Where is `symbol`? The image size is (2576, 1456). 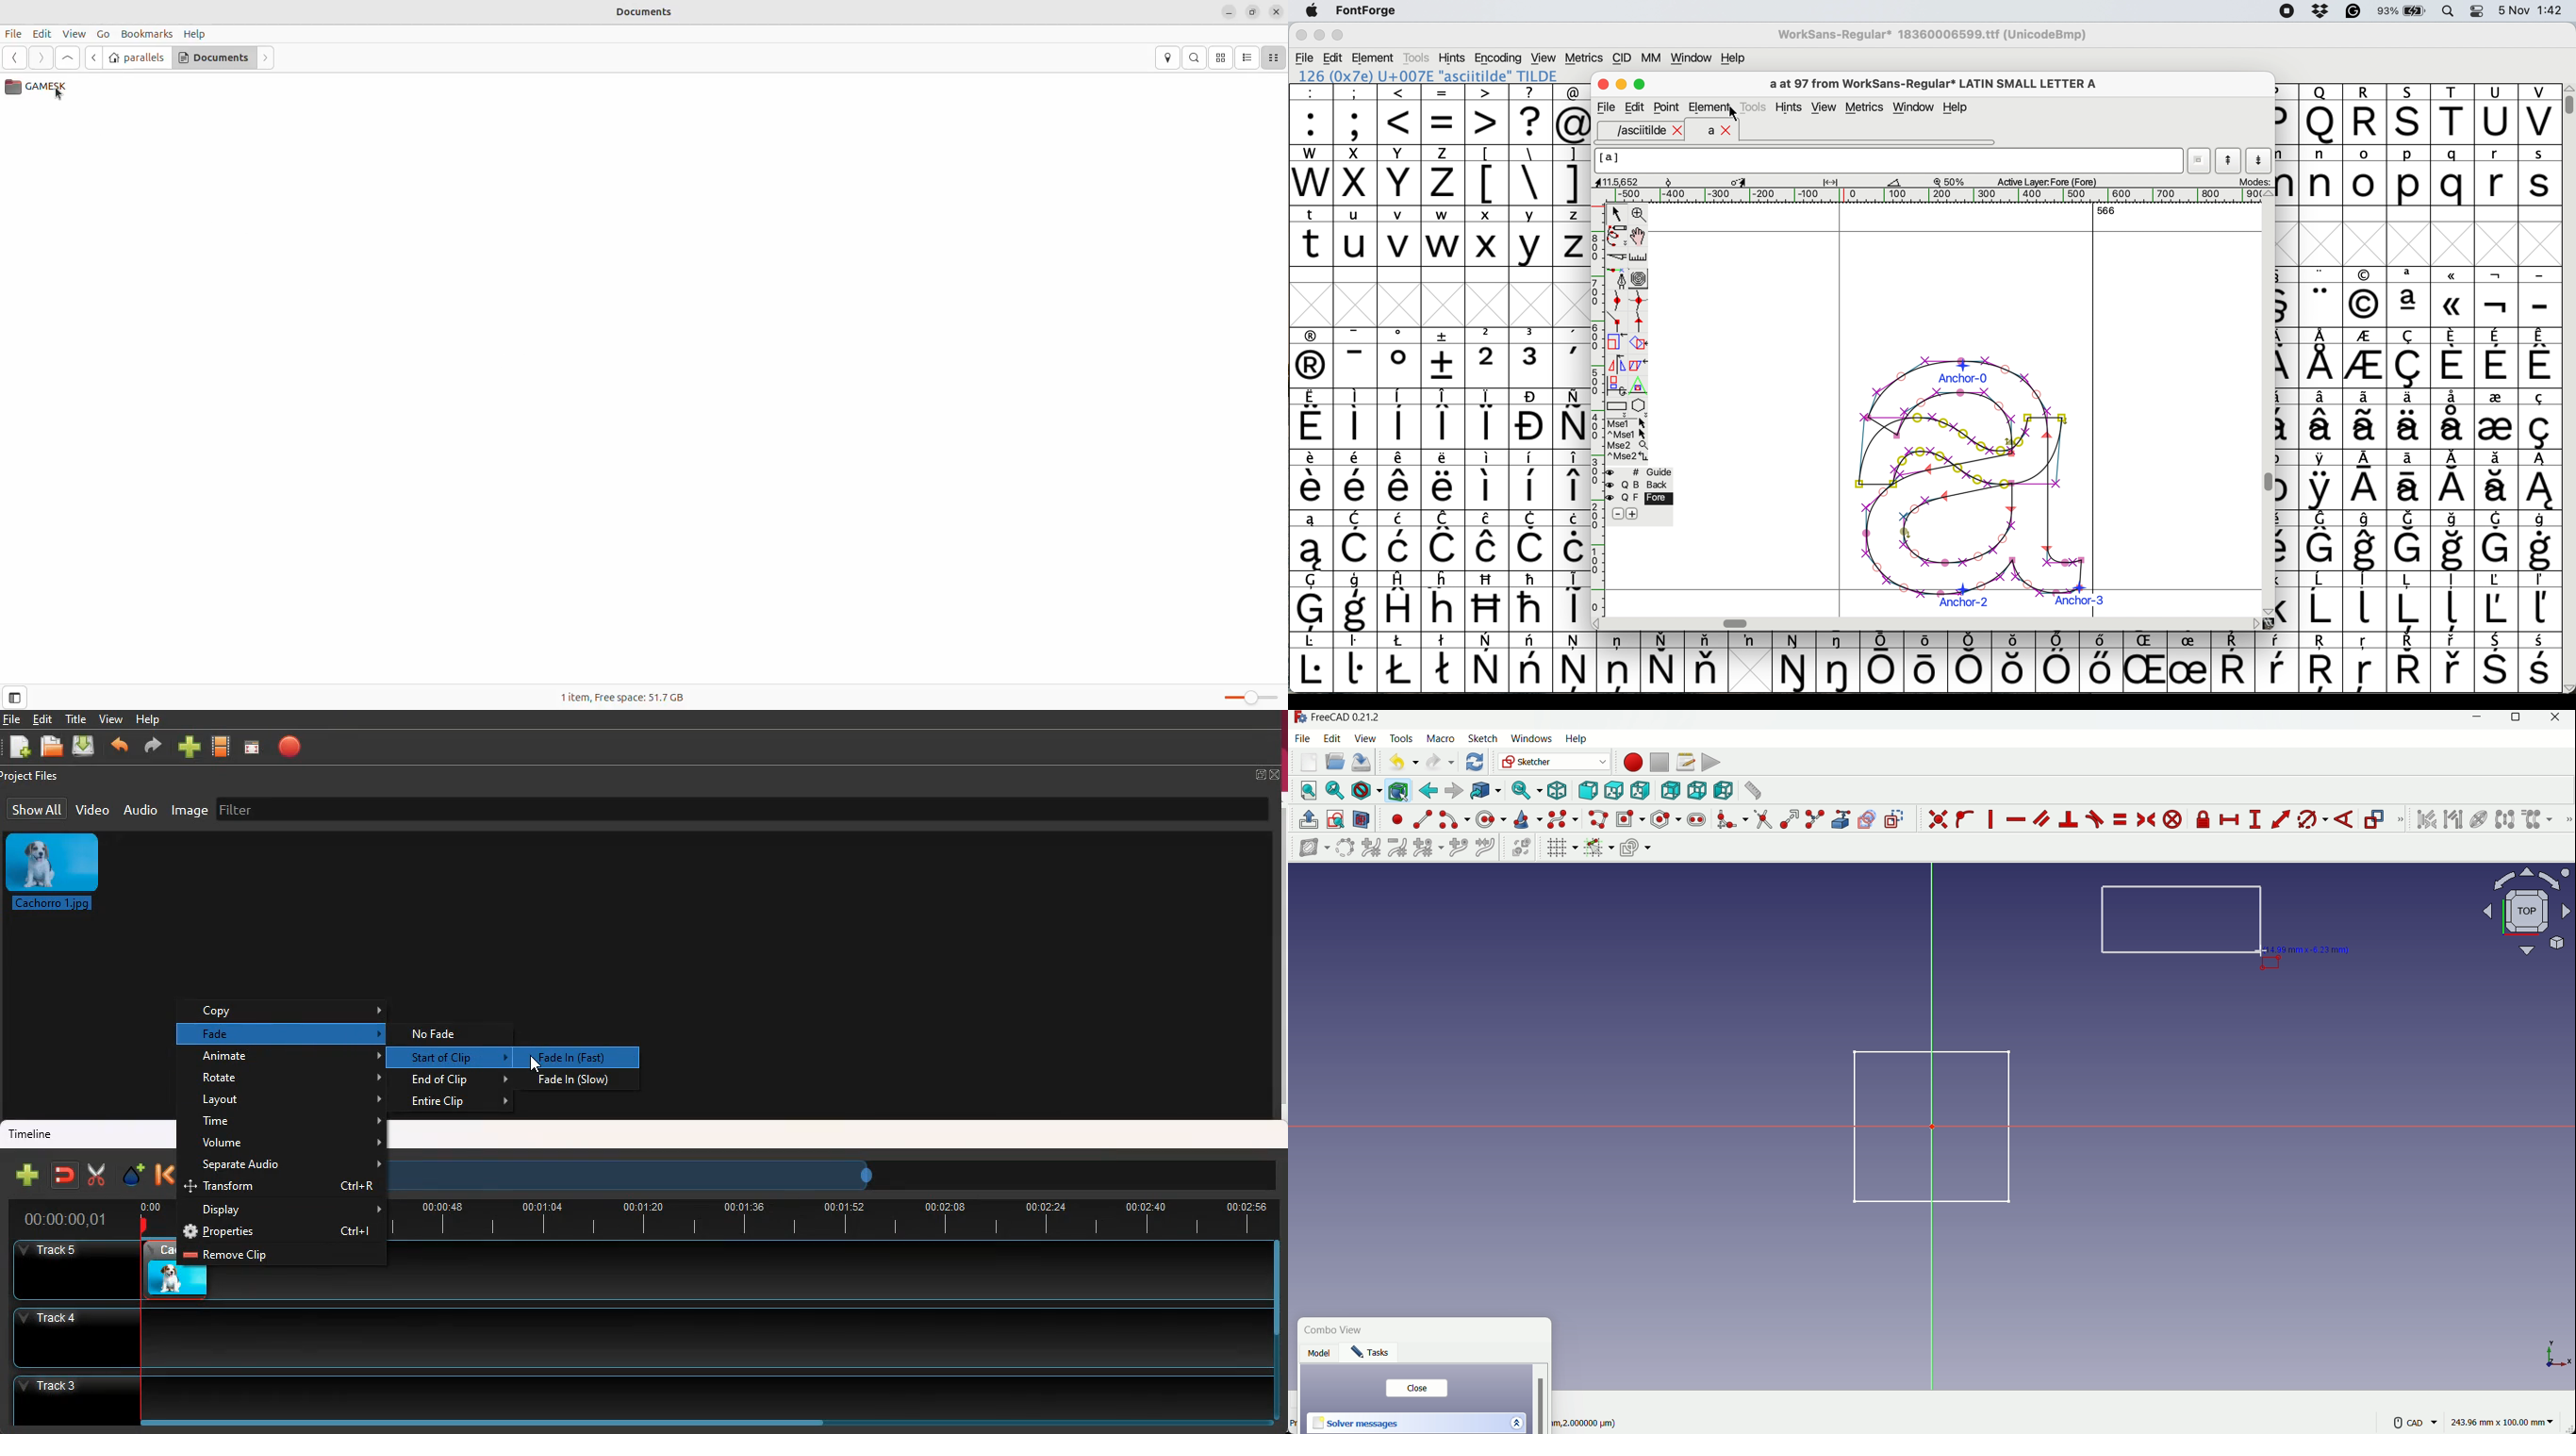 symbol is located at coordinates (1840, 662).